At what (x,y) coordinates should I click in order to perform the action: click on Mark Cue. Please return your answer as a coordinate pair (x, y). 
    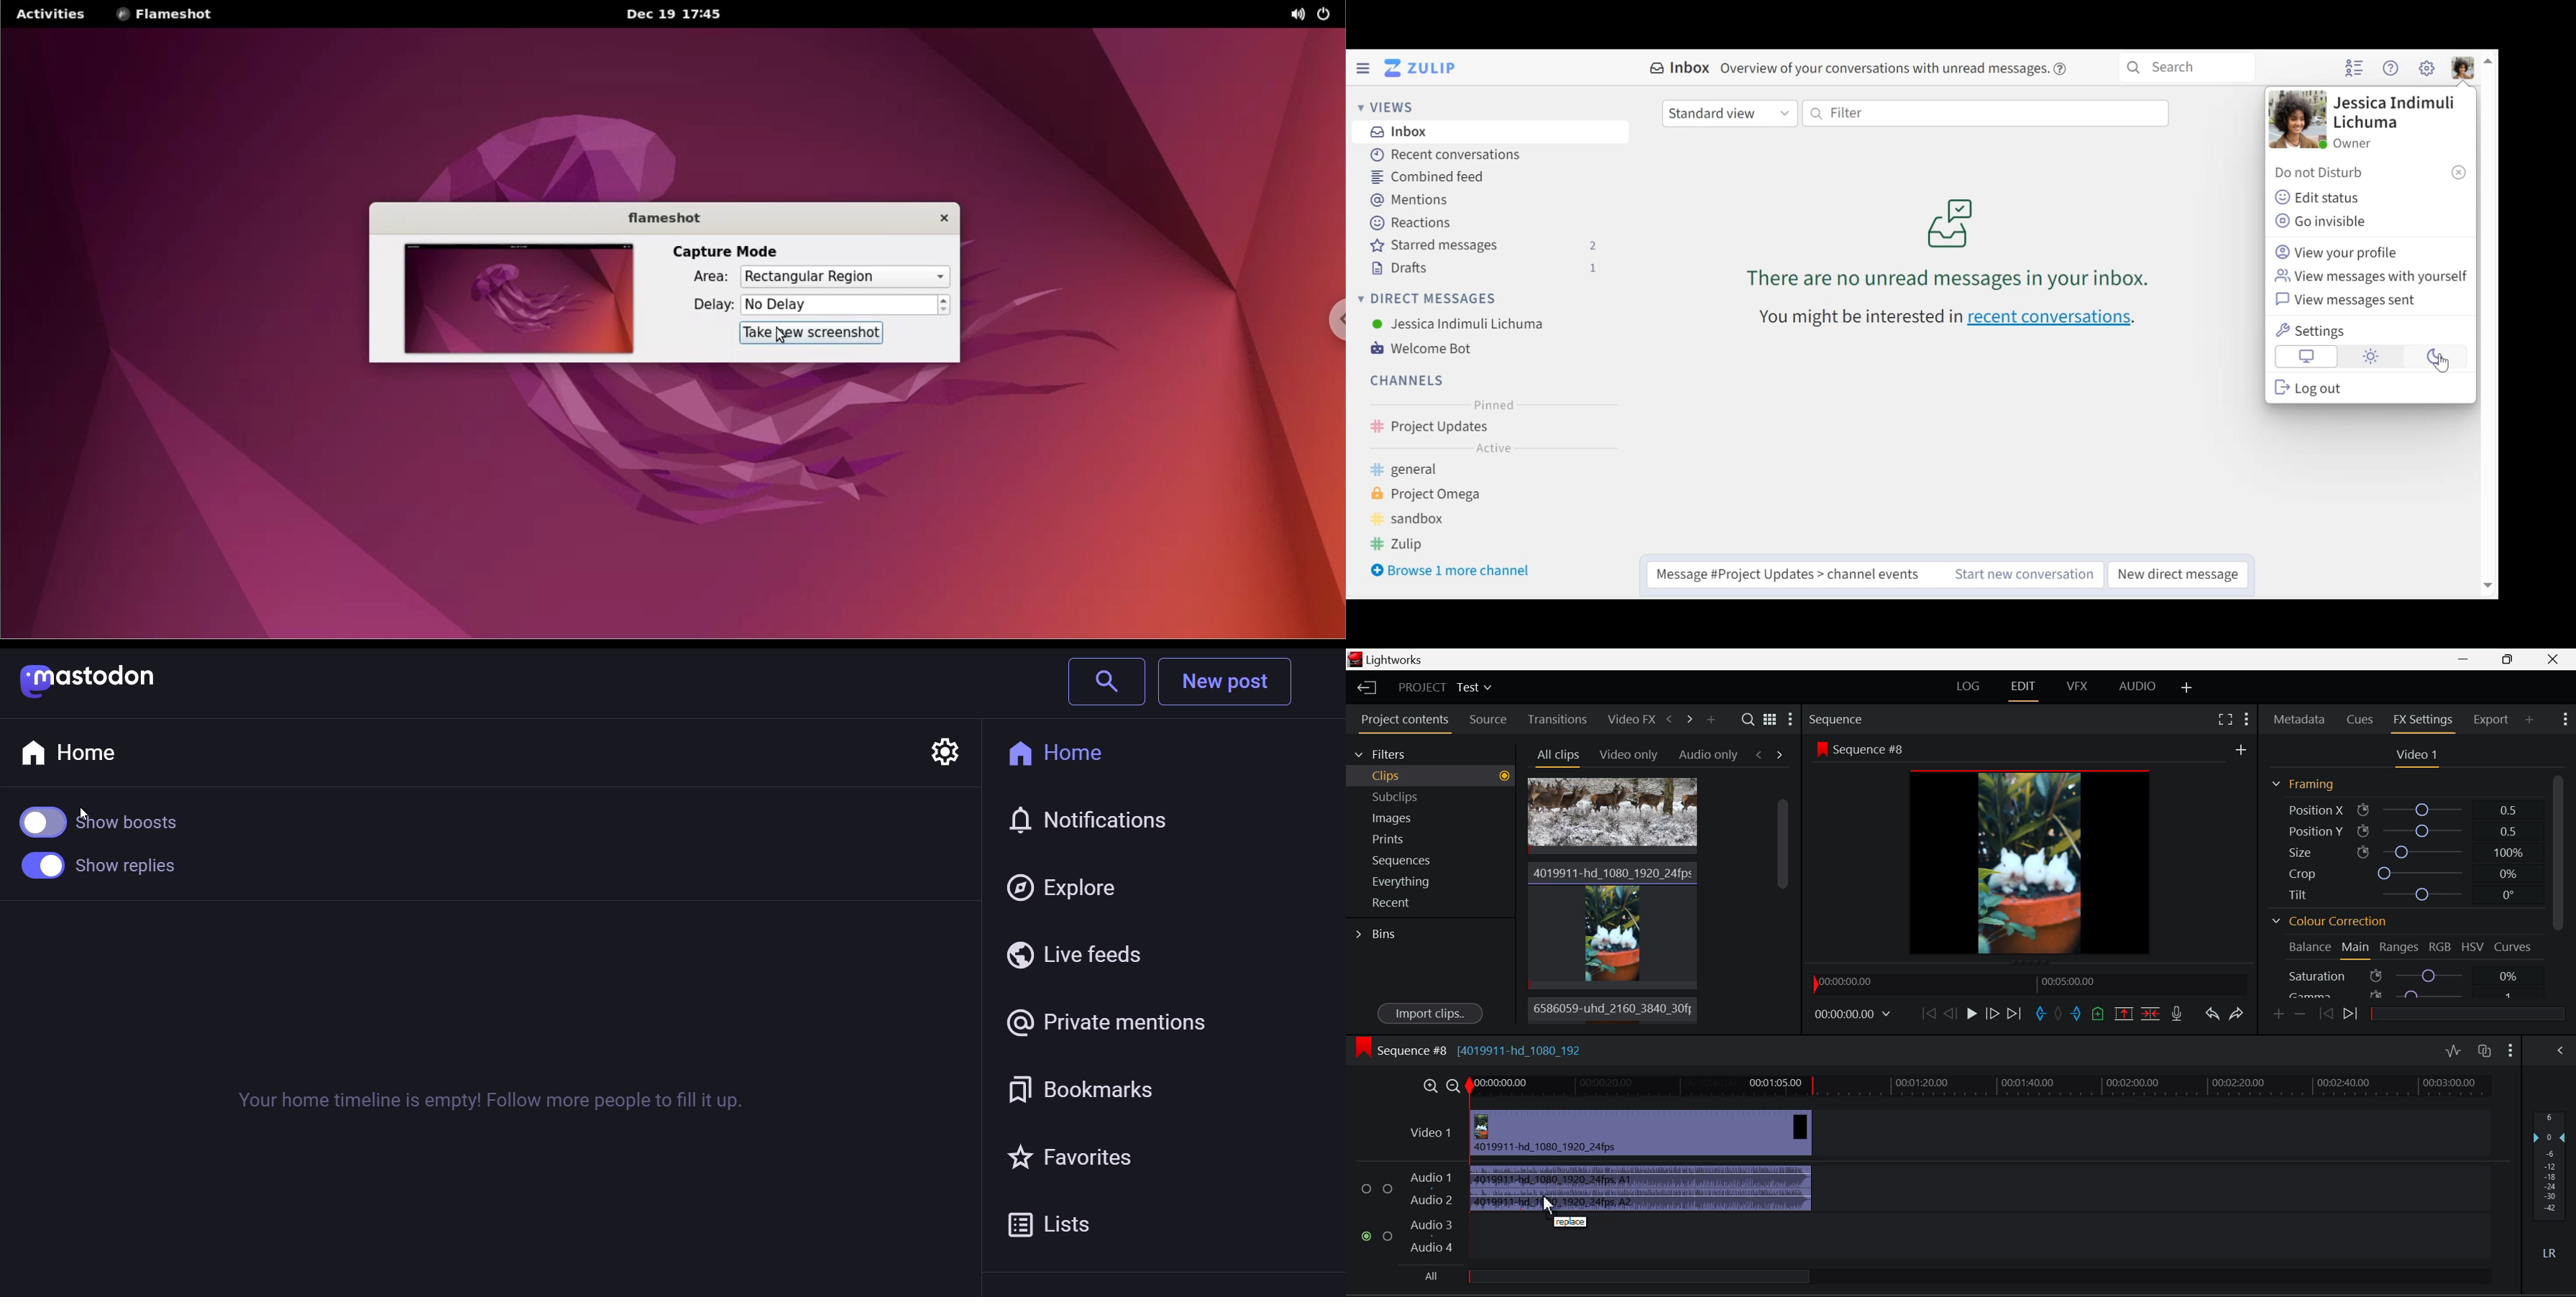
    Looking at the image, I should click on (2099, 1013).